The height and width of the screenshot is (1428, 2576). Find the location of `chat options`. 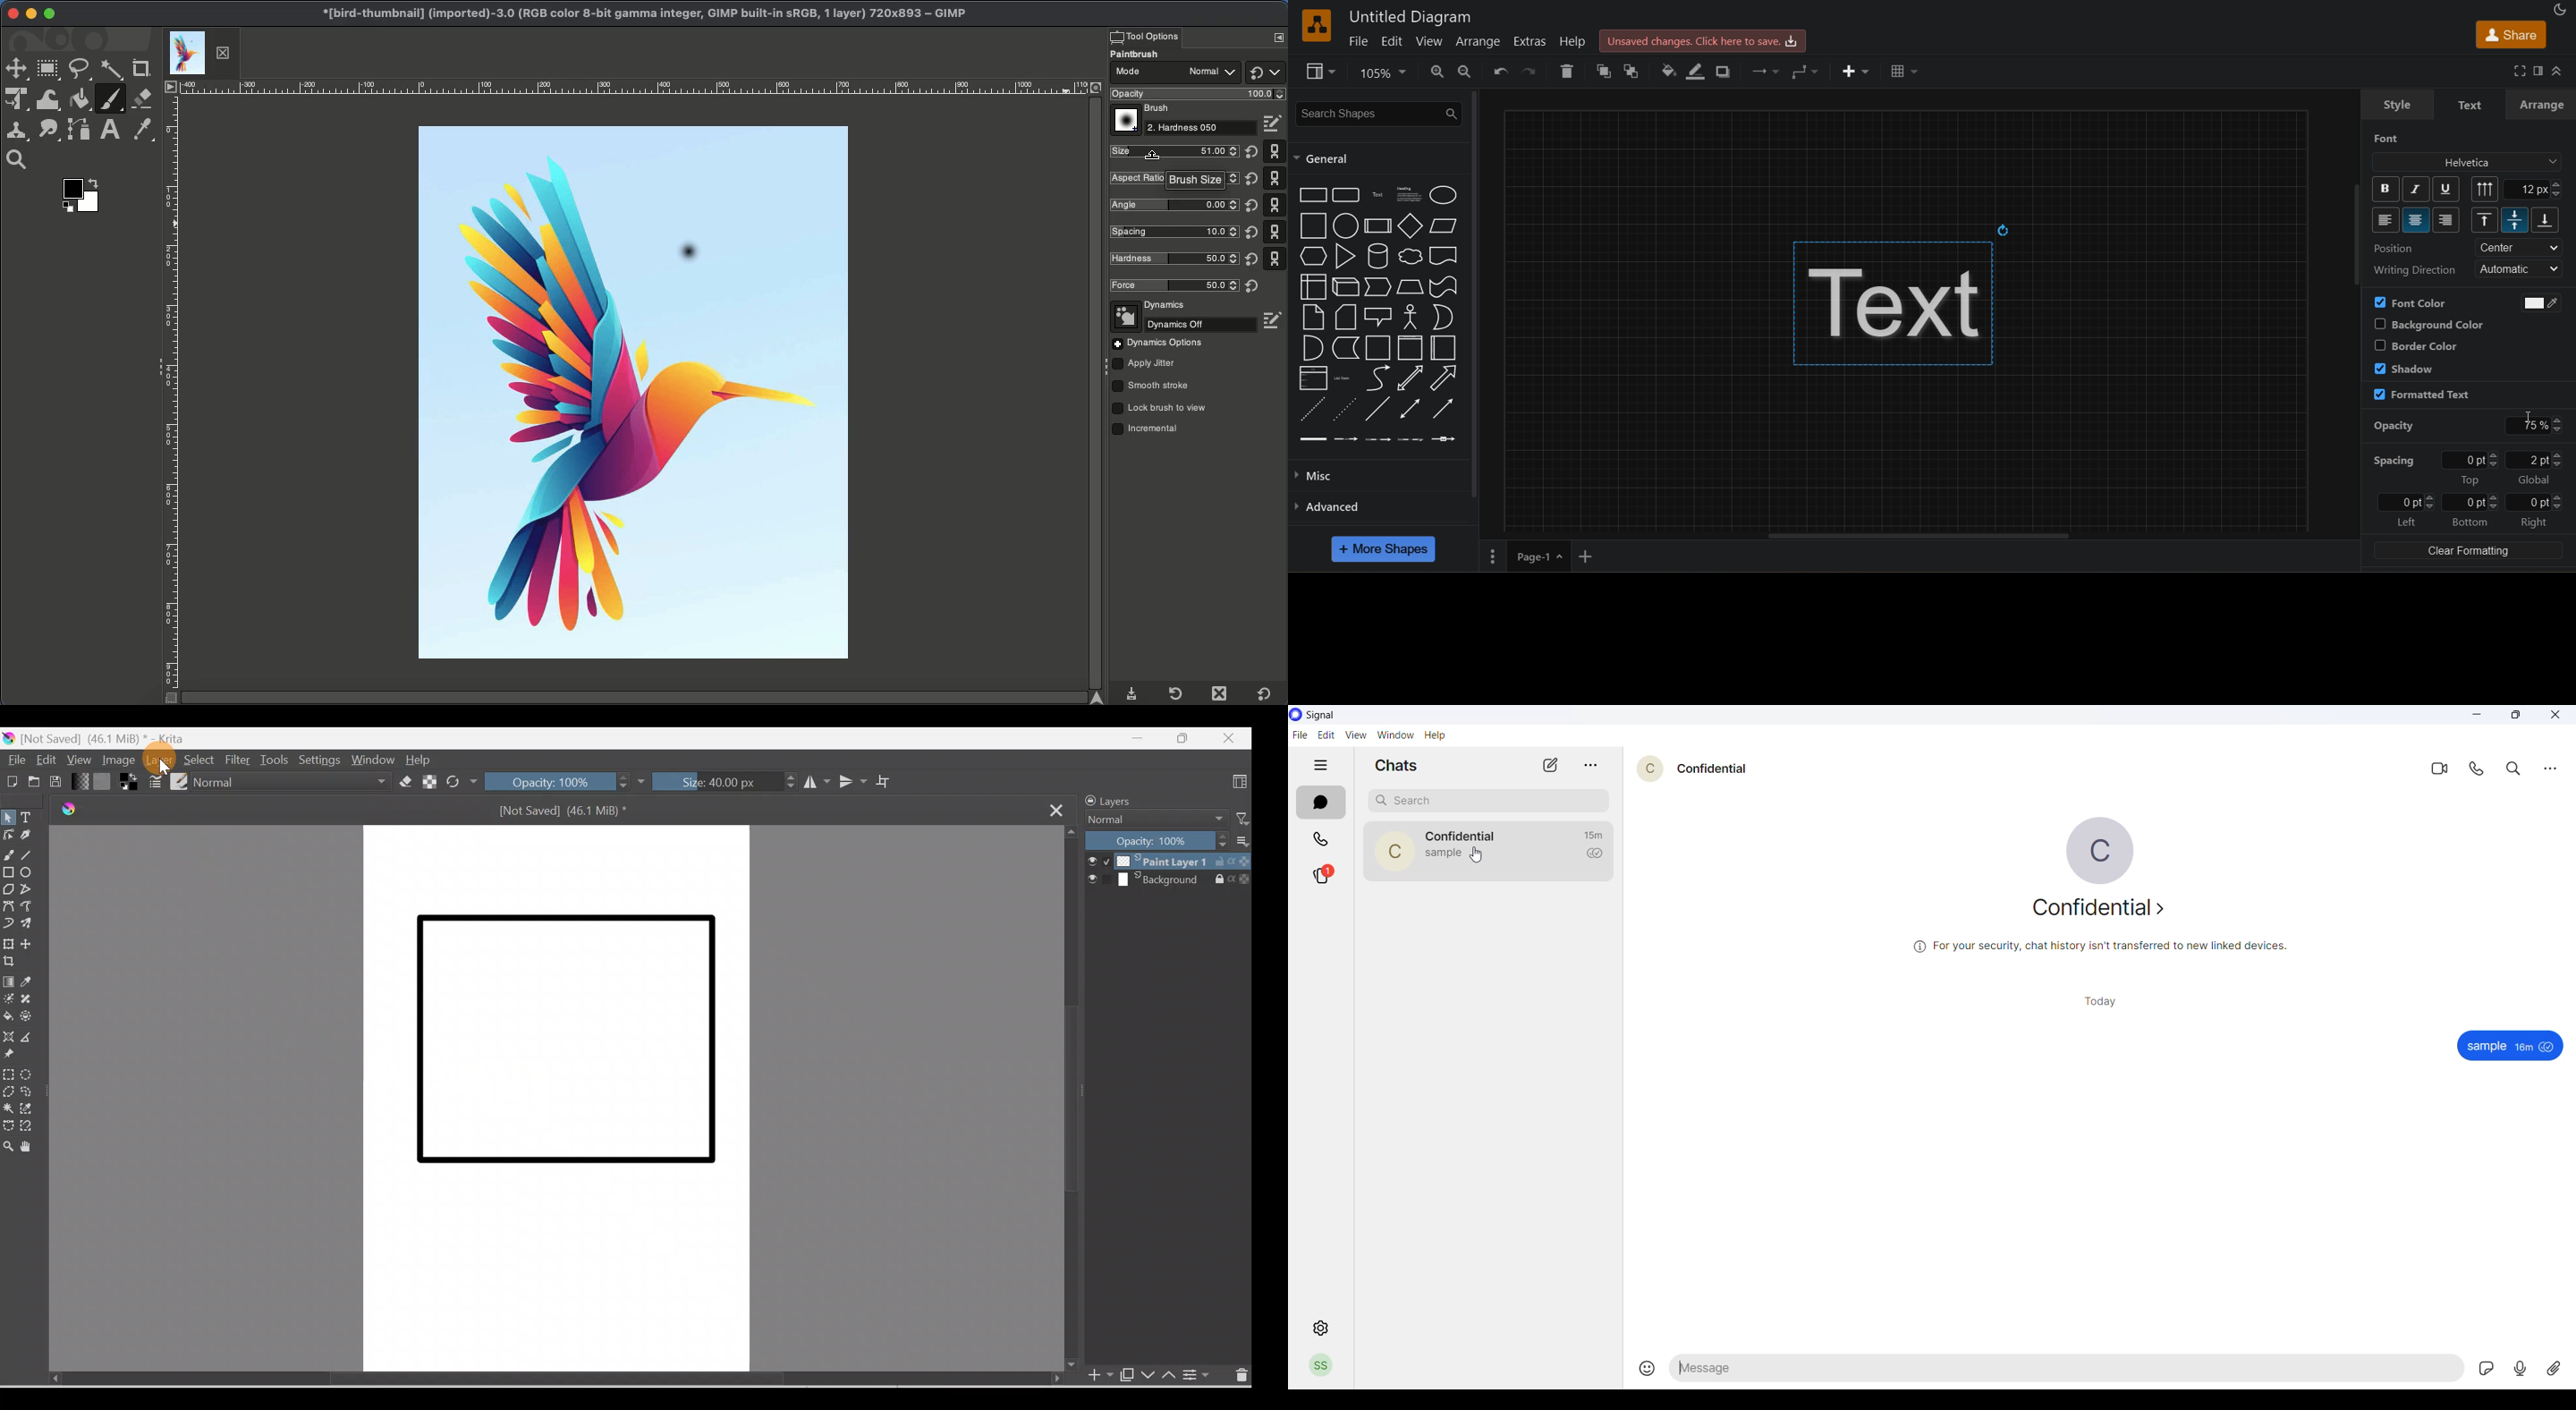

chat options is located at coordinates (1590, 765).